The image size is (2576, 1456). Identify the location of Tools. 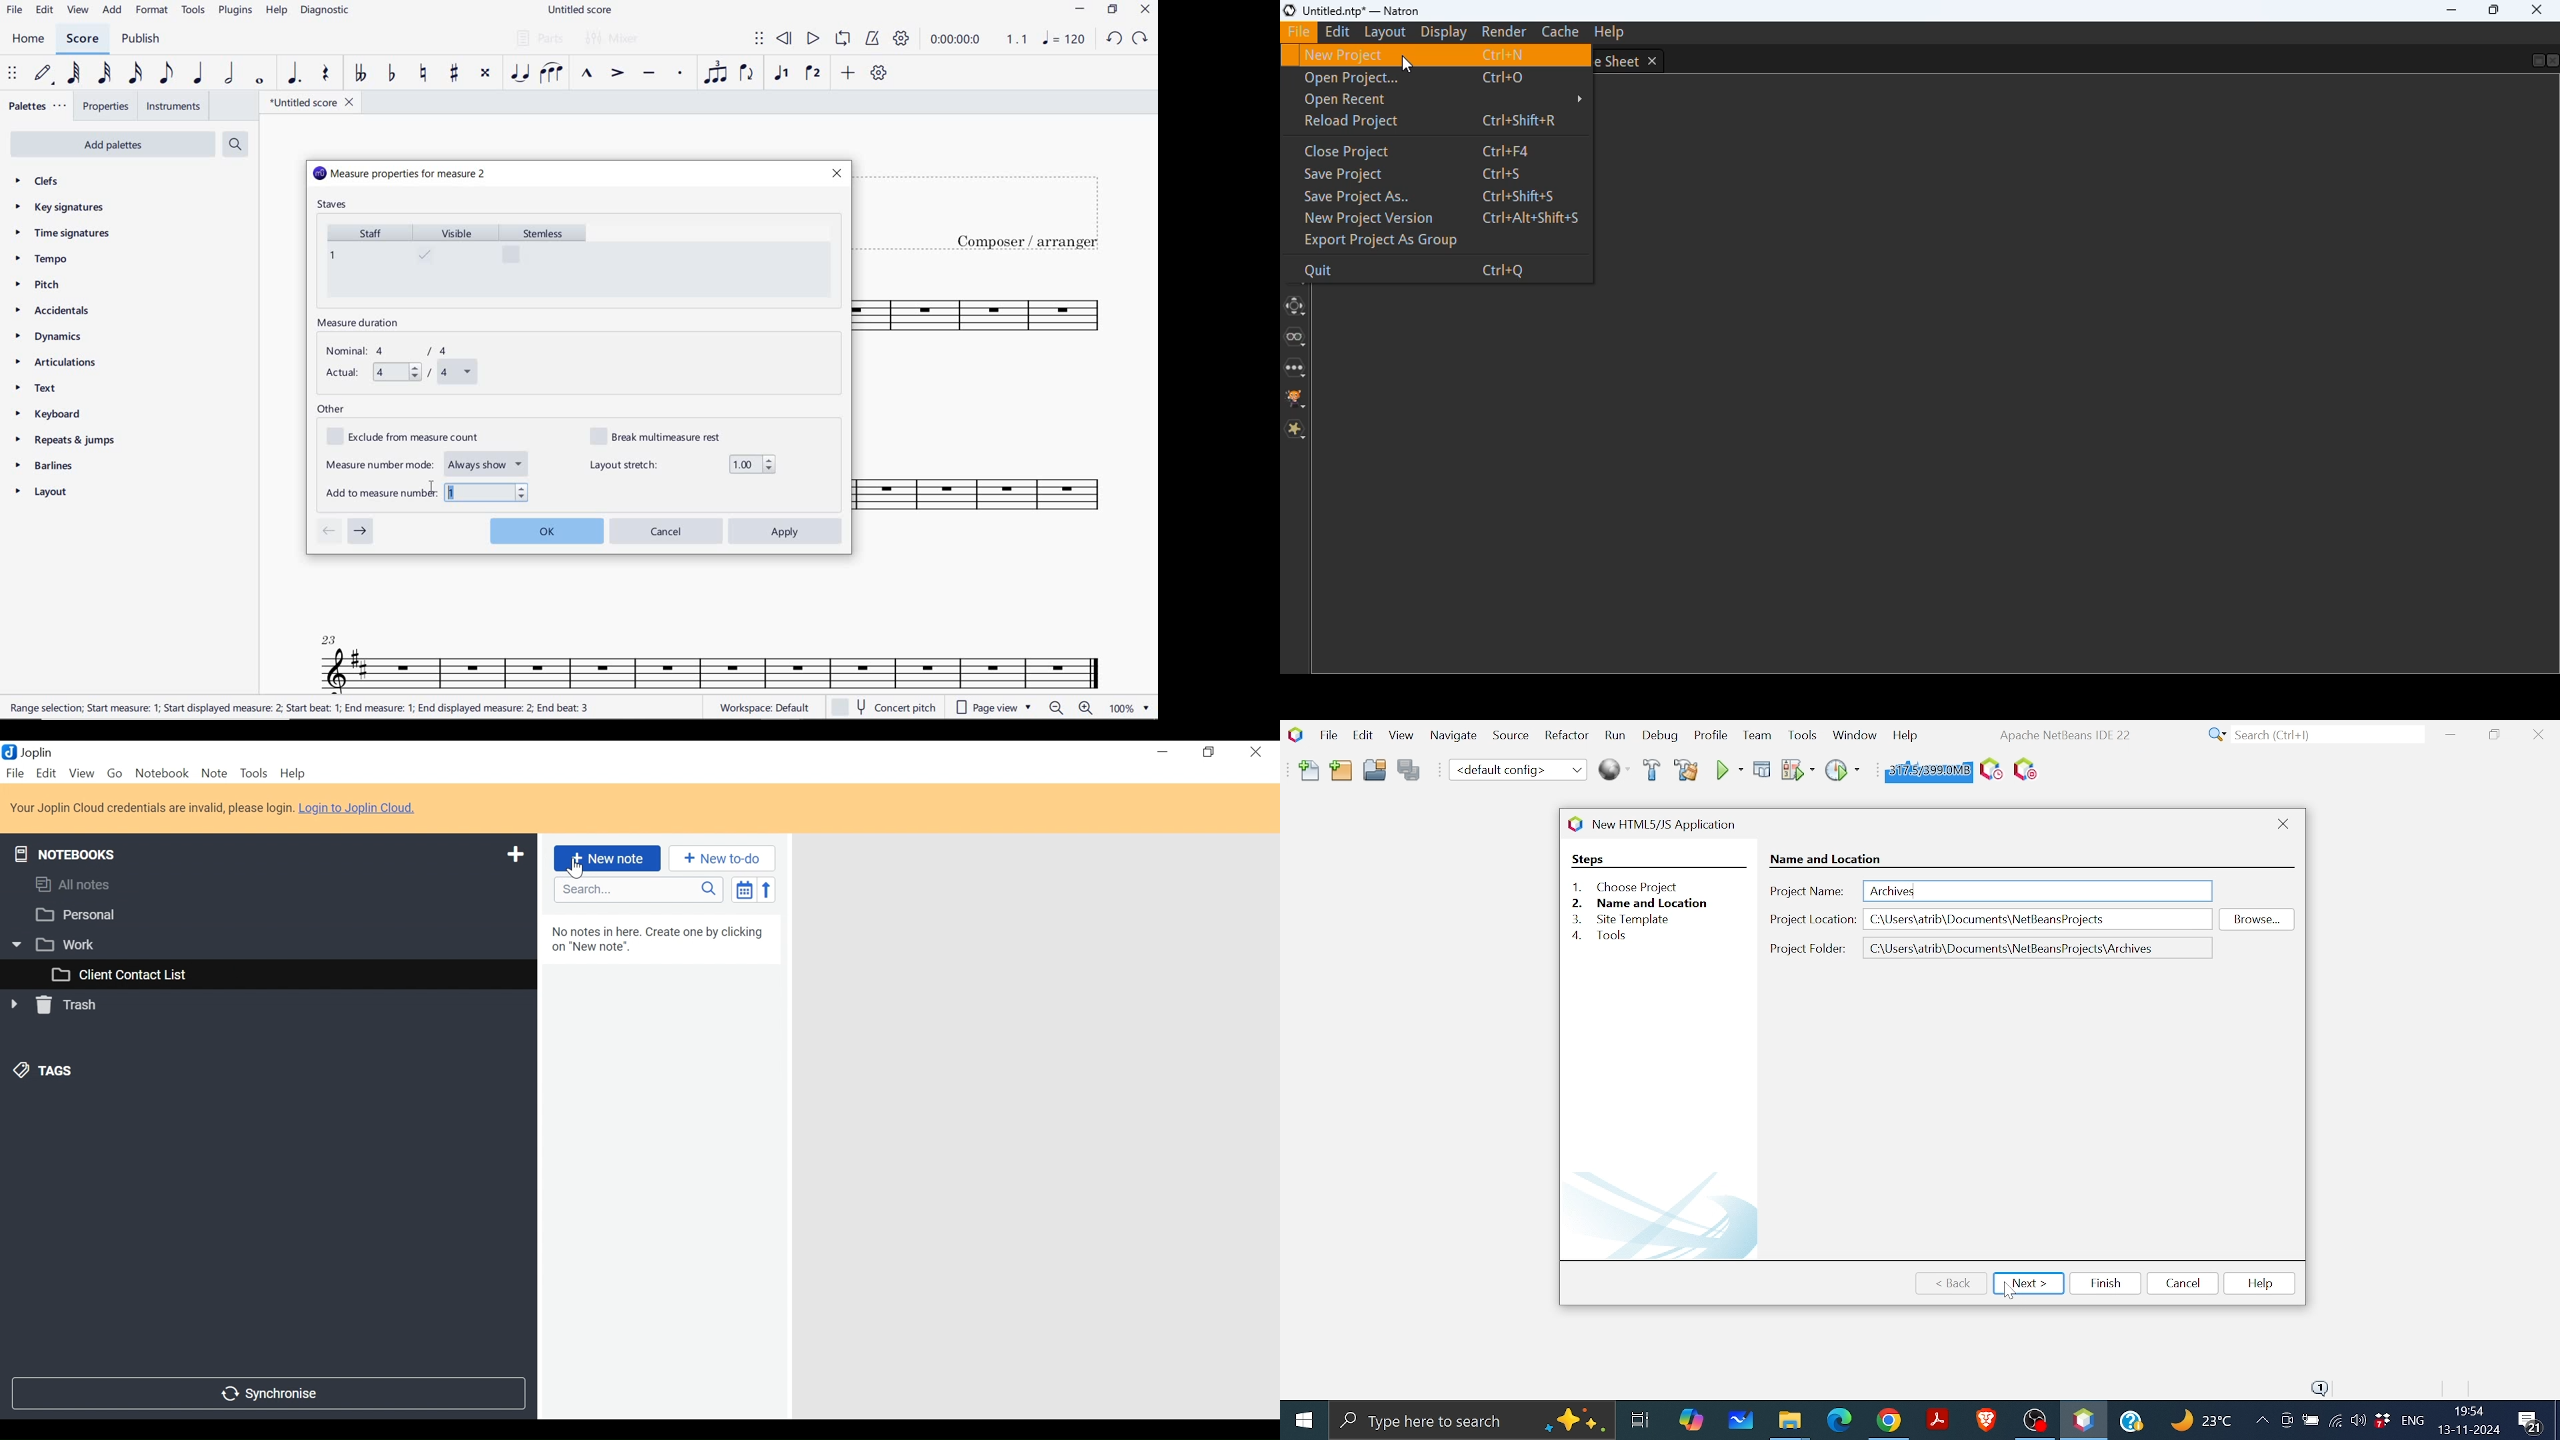
(253, 773).